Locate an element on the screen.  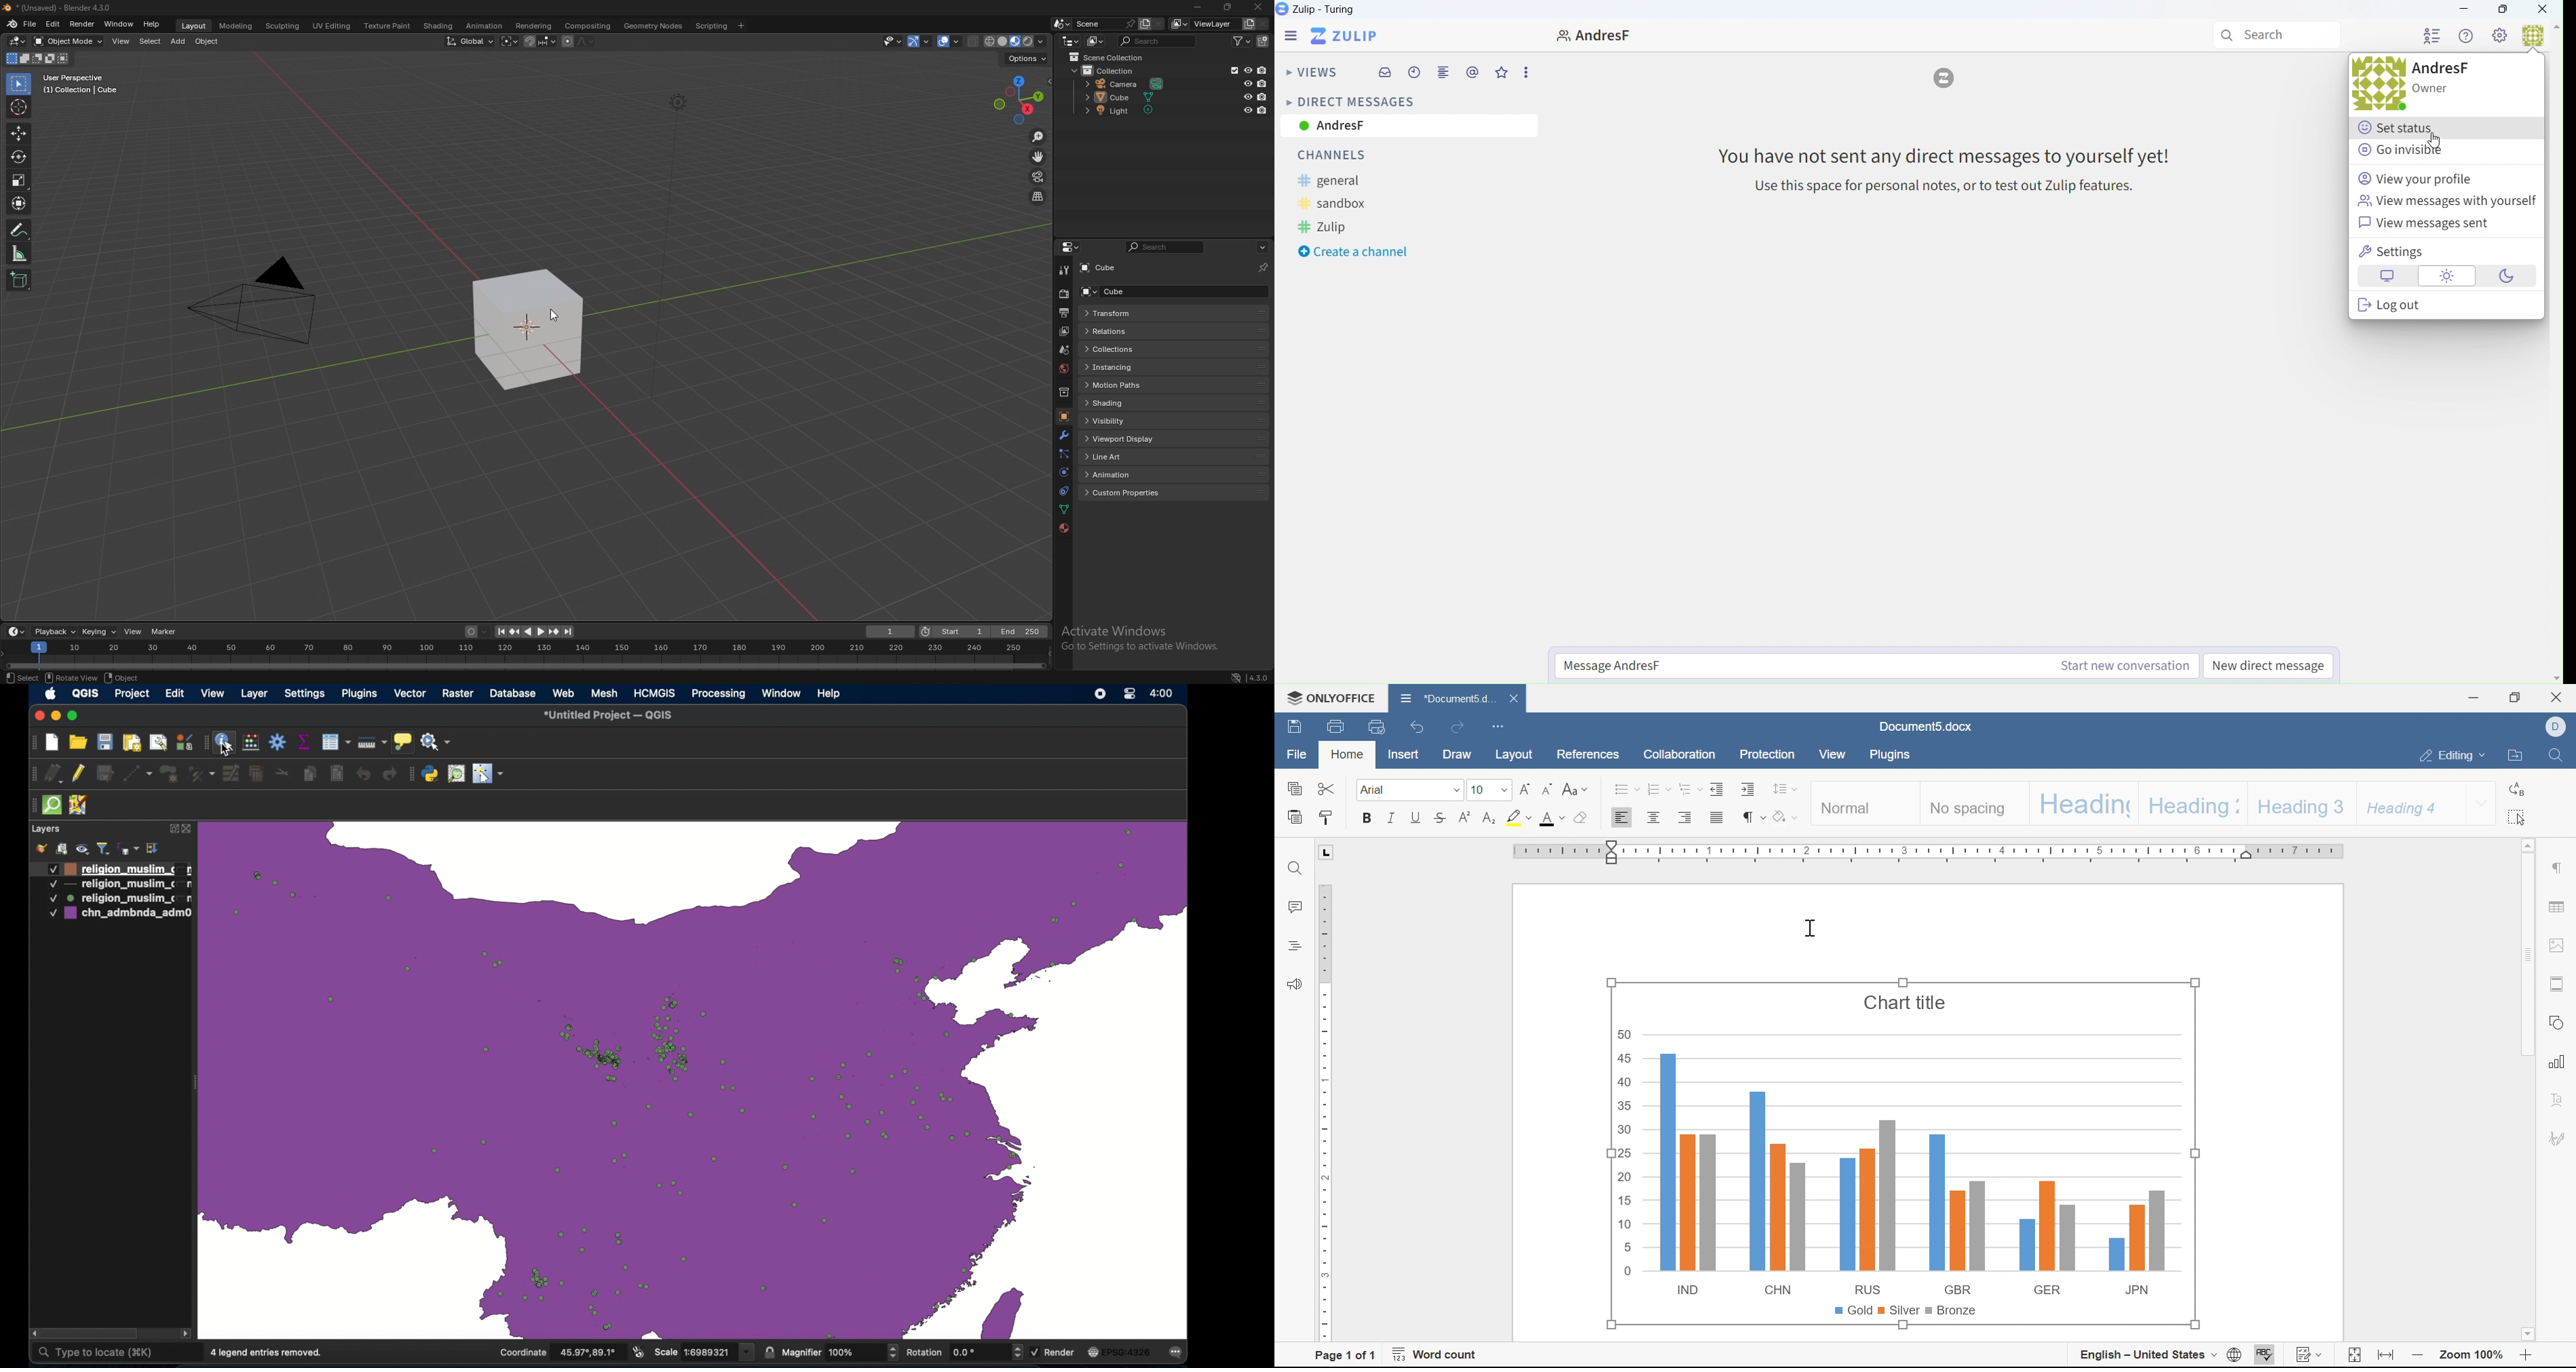
relations is located at coordinates (1128, 331).